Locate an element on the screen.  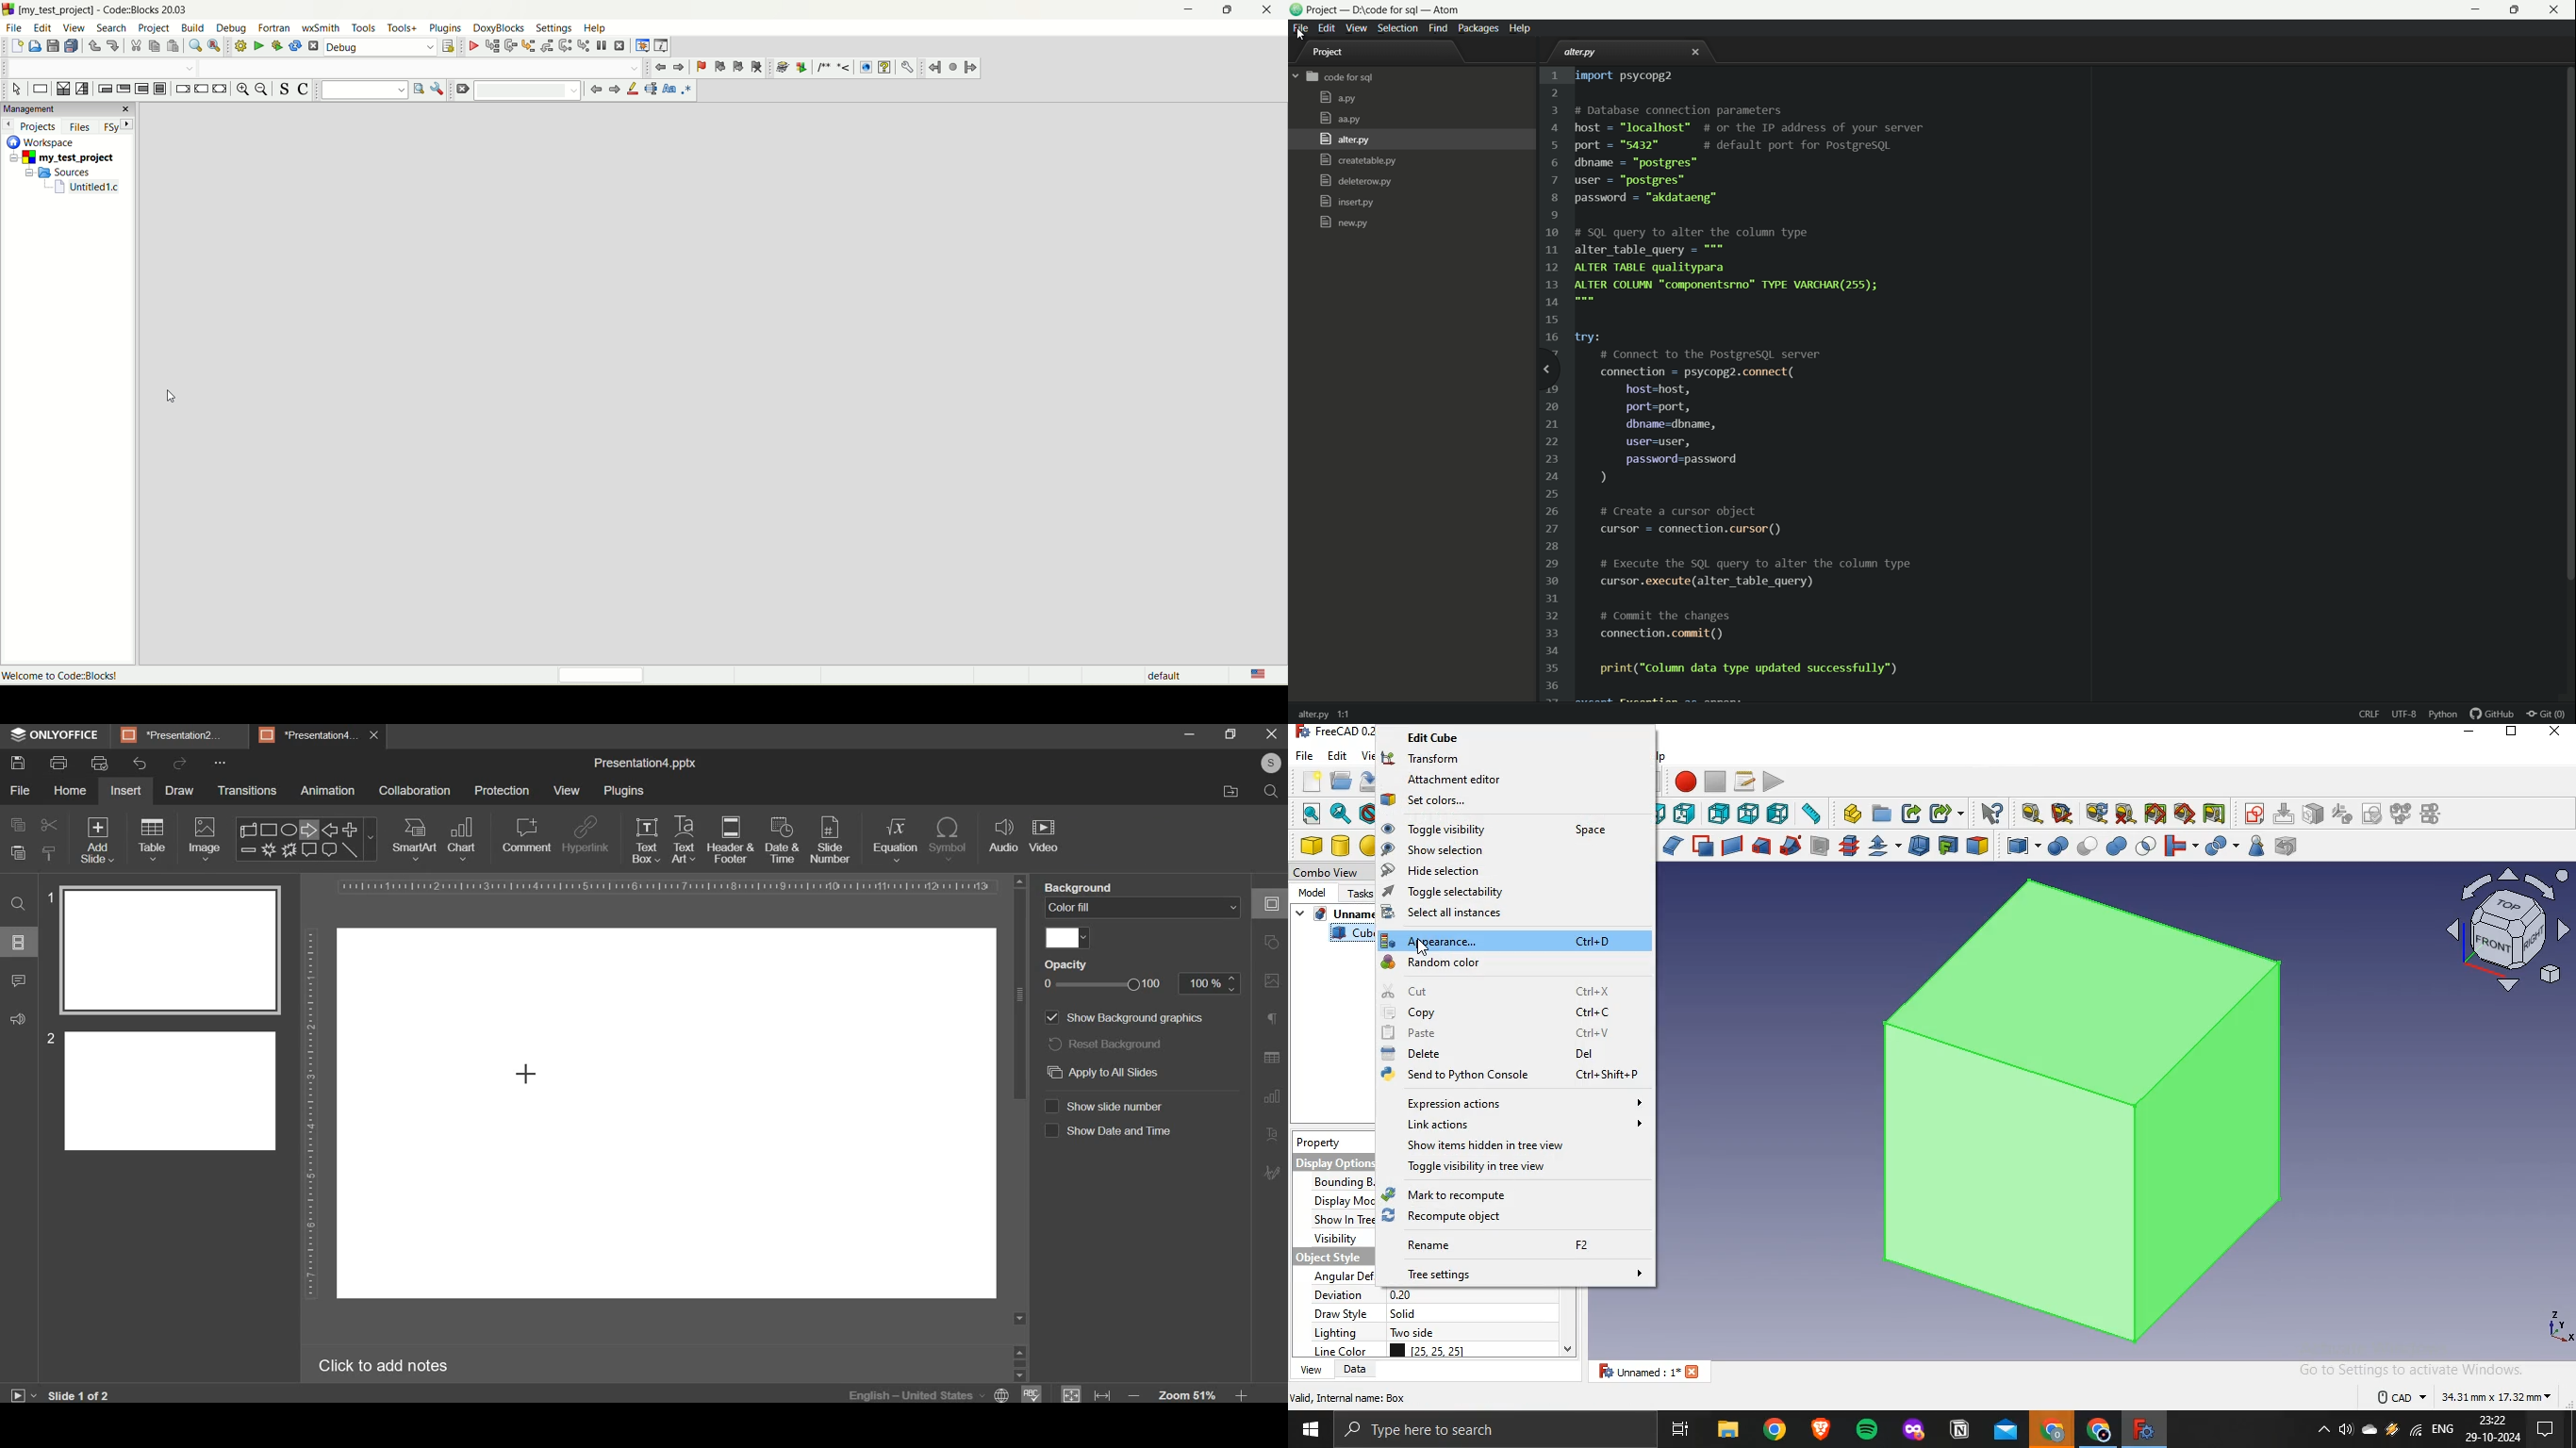
right is located at coordinates (1684, 814).